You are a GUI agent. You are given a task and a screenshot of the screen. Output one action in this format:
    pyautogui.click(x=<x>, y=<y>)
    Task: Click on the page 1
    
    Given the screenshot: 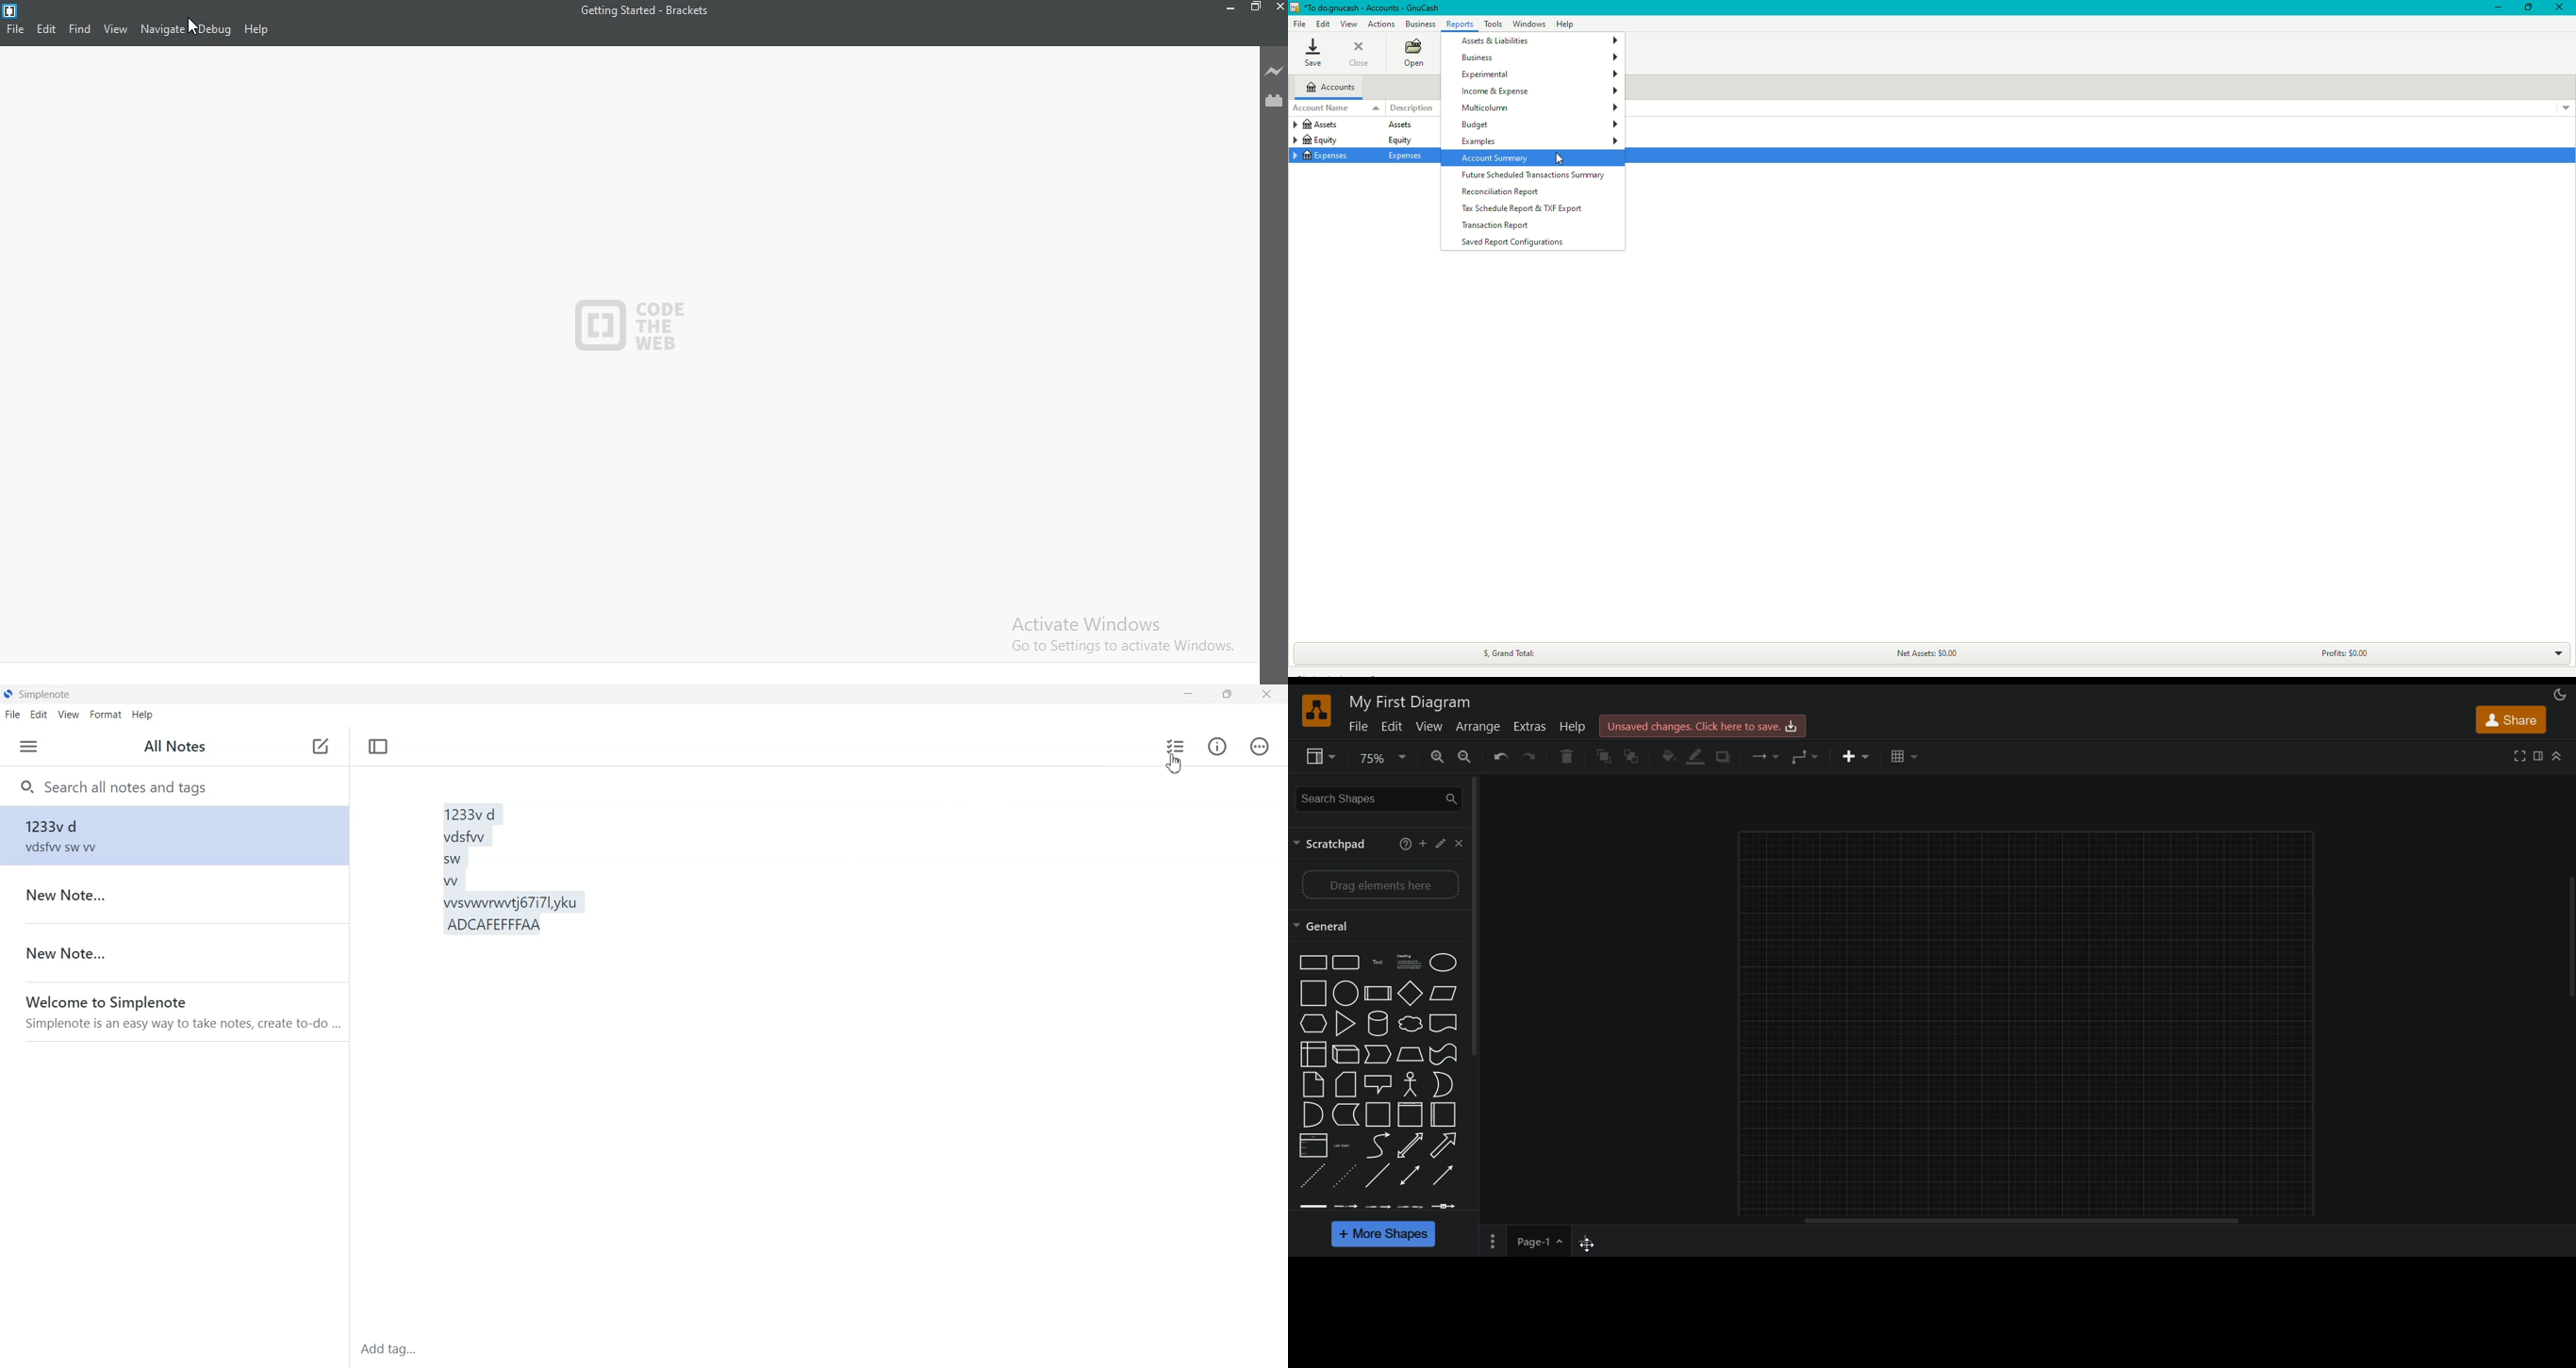 What is the action you would take?
    pyautogui.click(x=1525, y=1243)
    